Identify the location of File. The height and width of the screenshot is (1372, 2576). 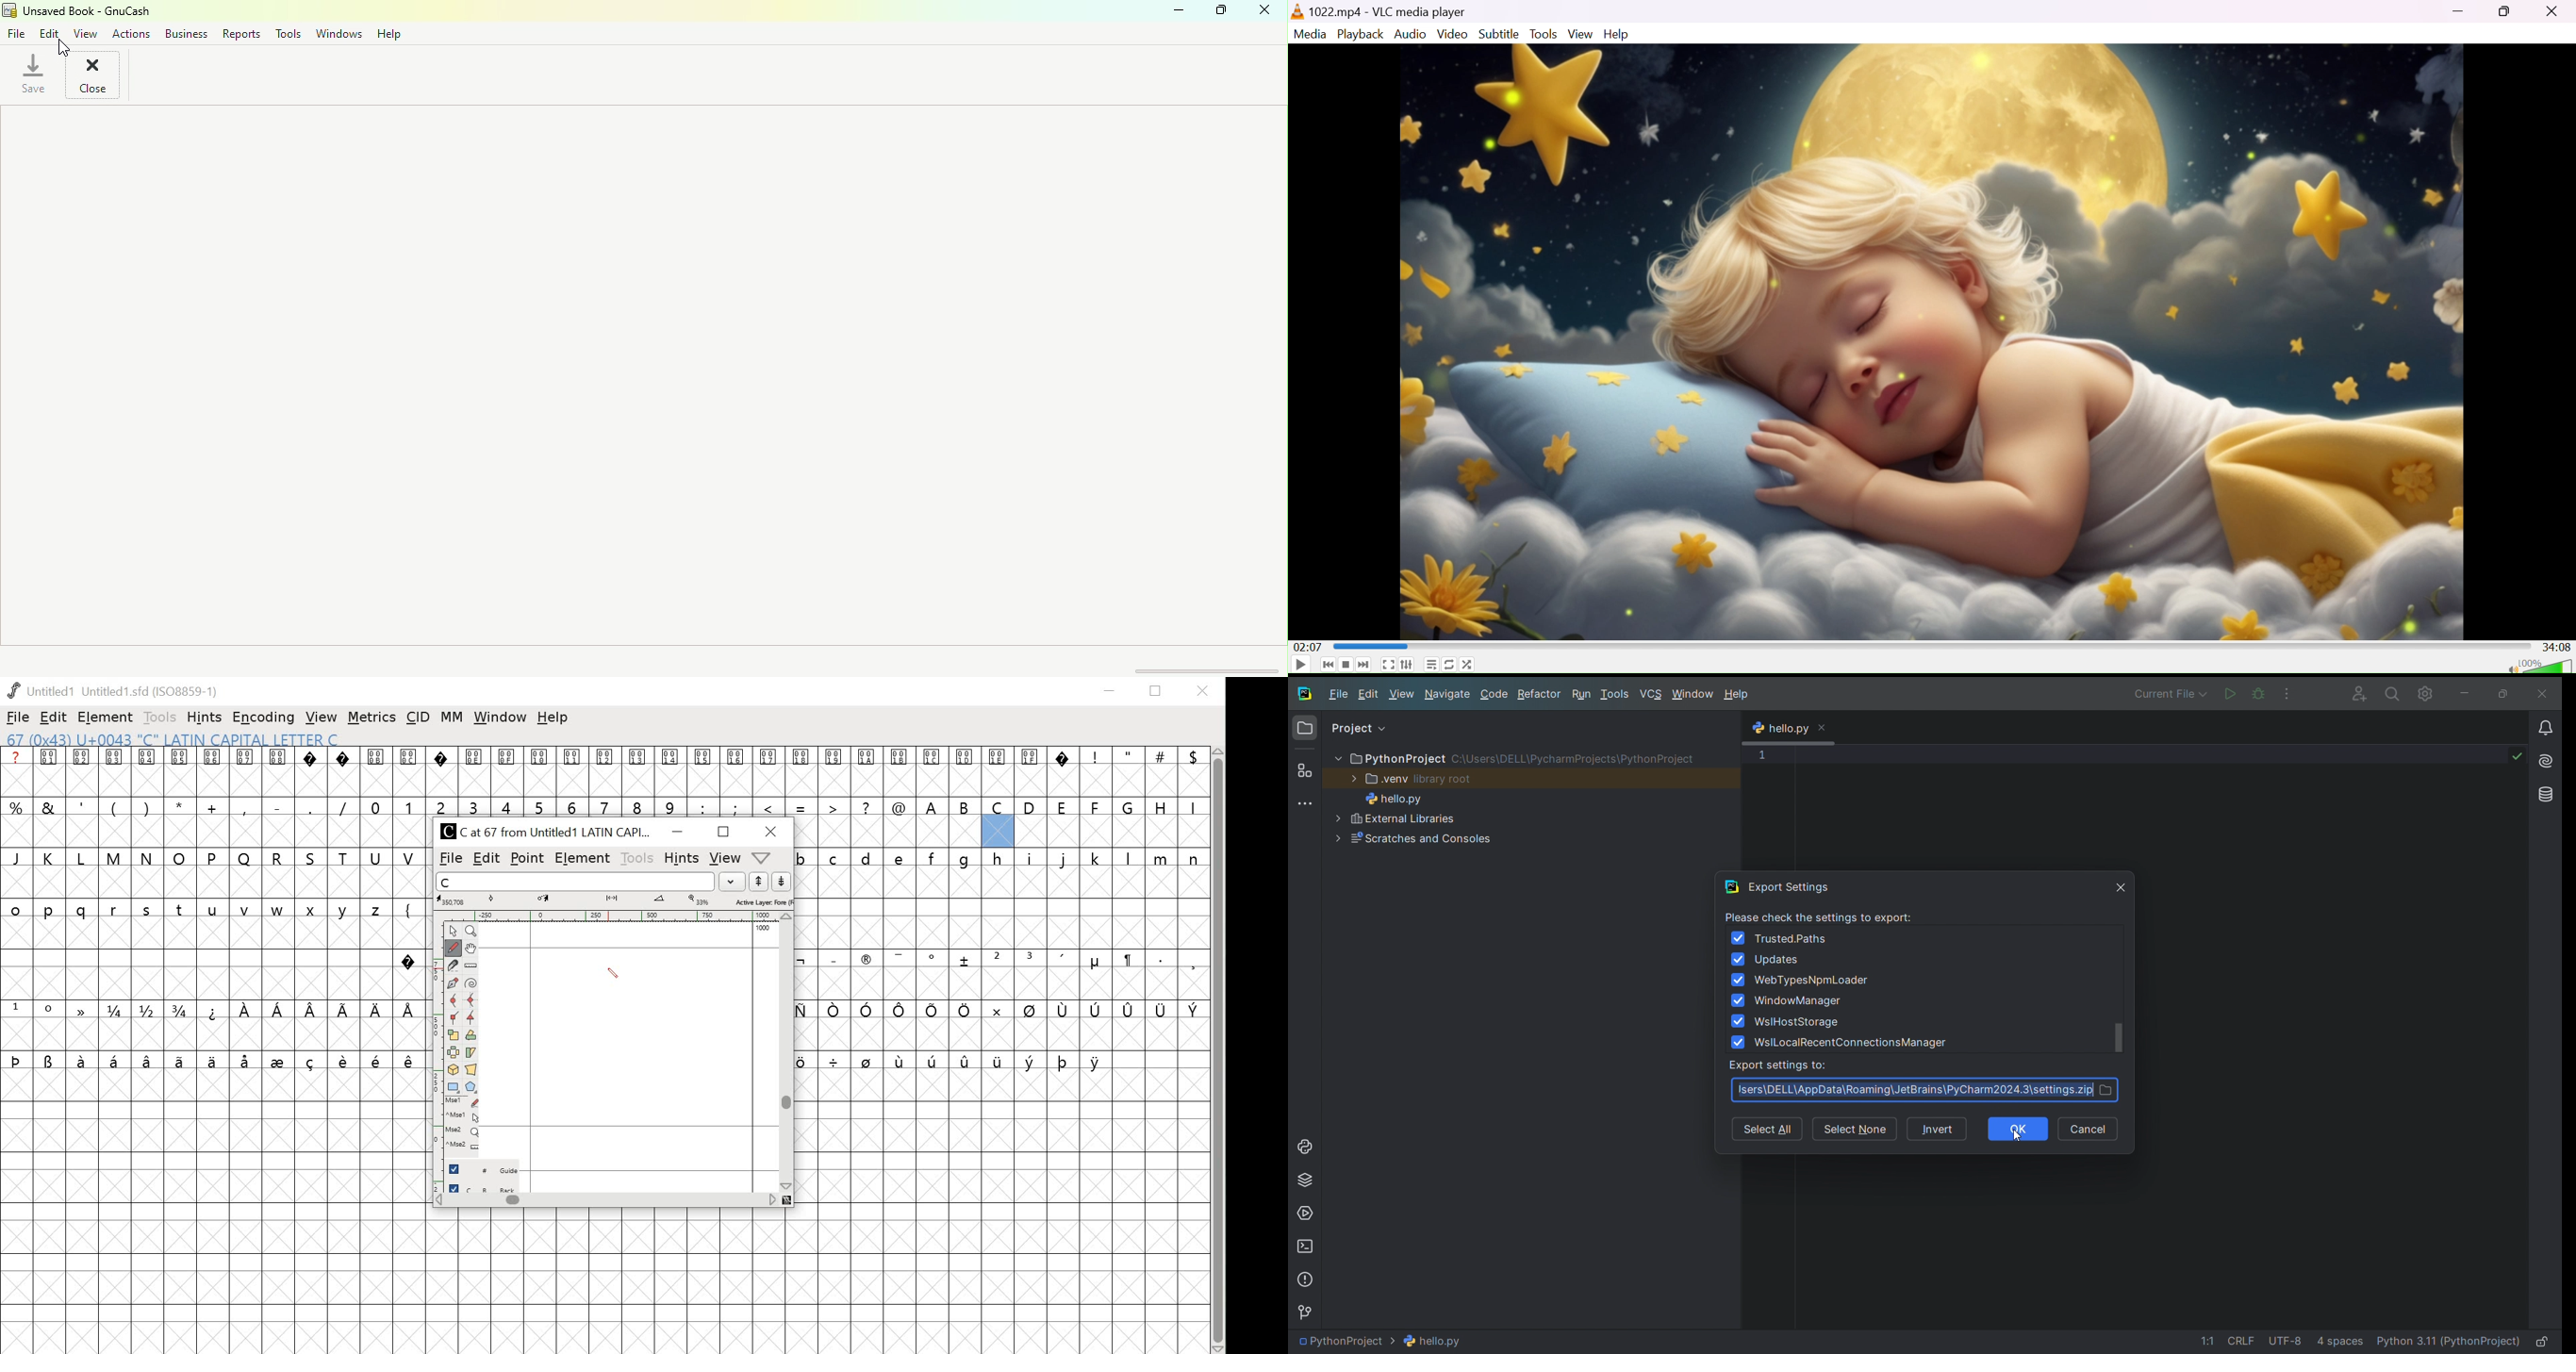
(17, 36).